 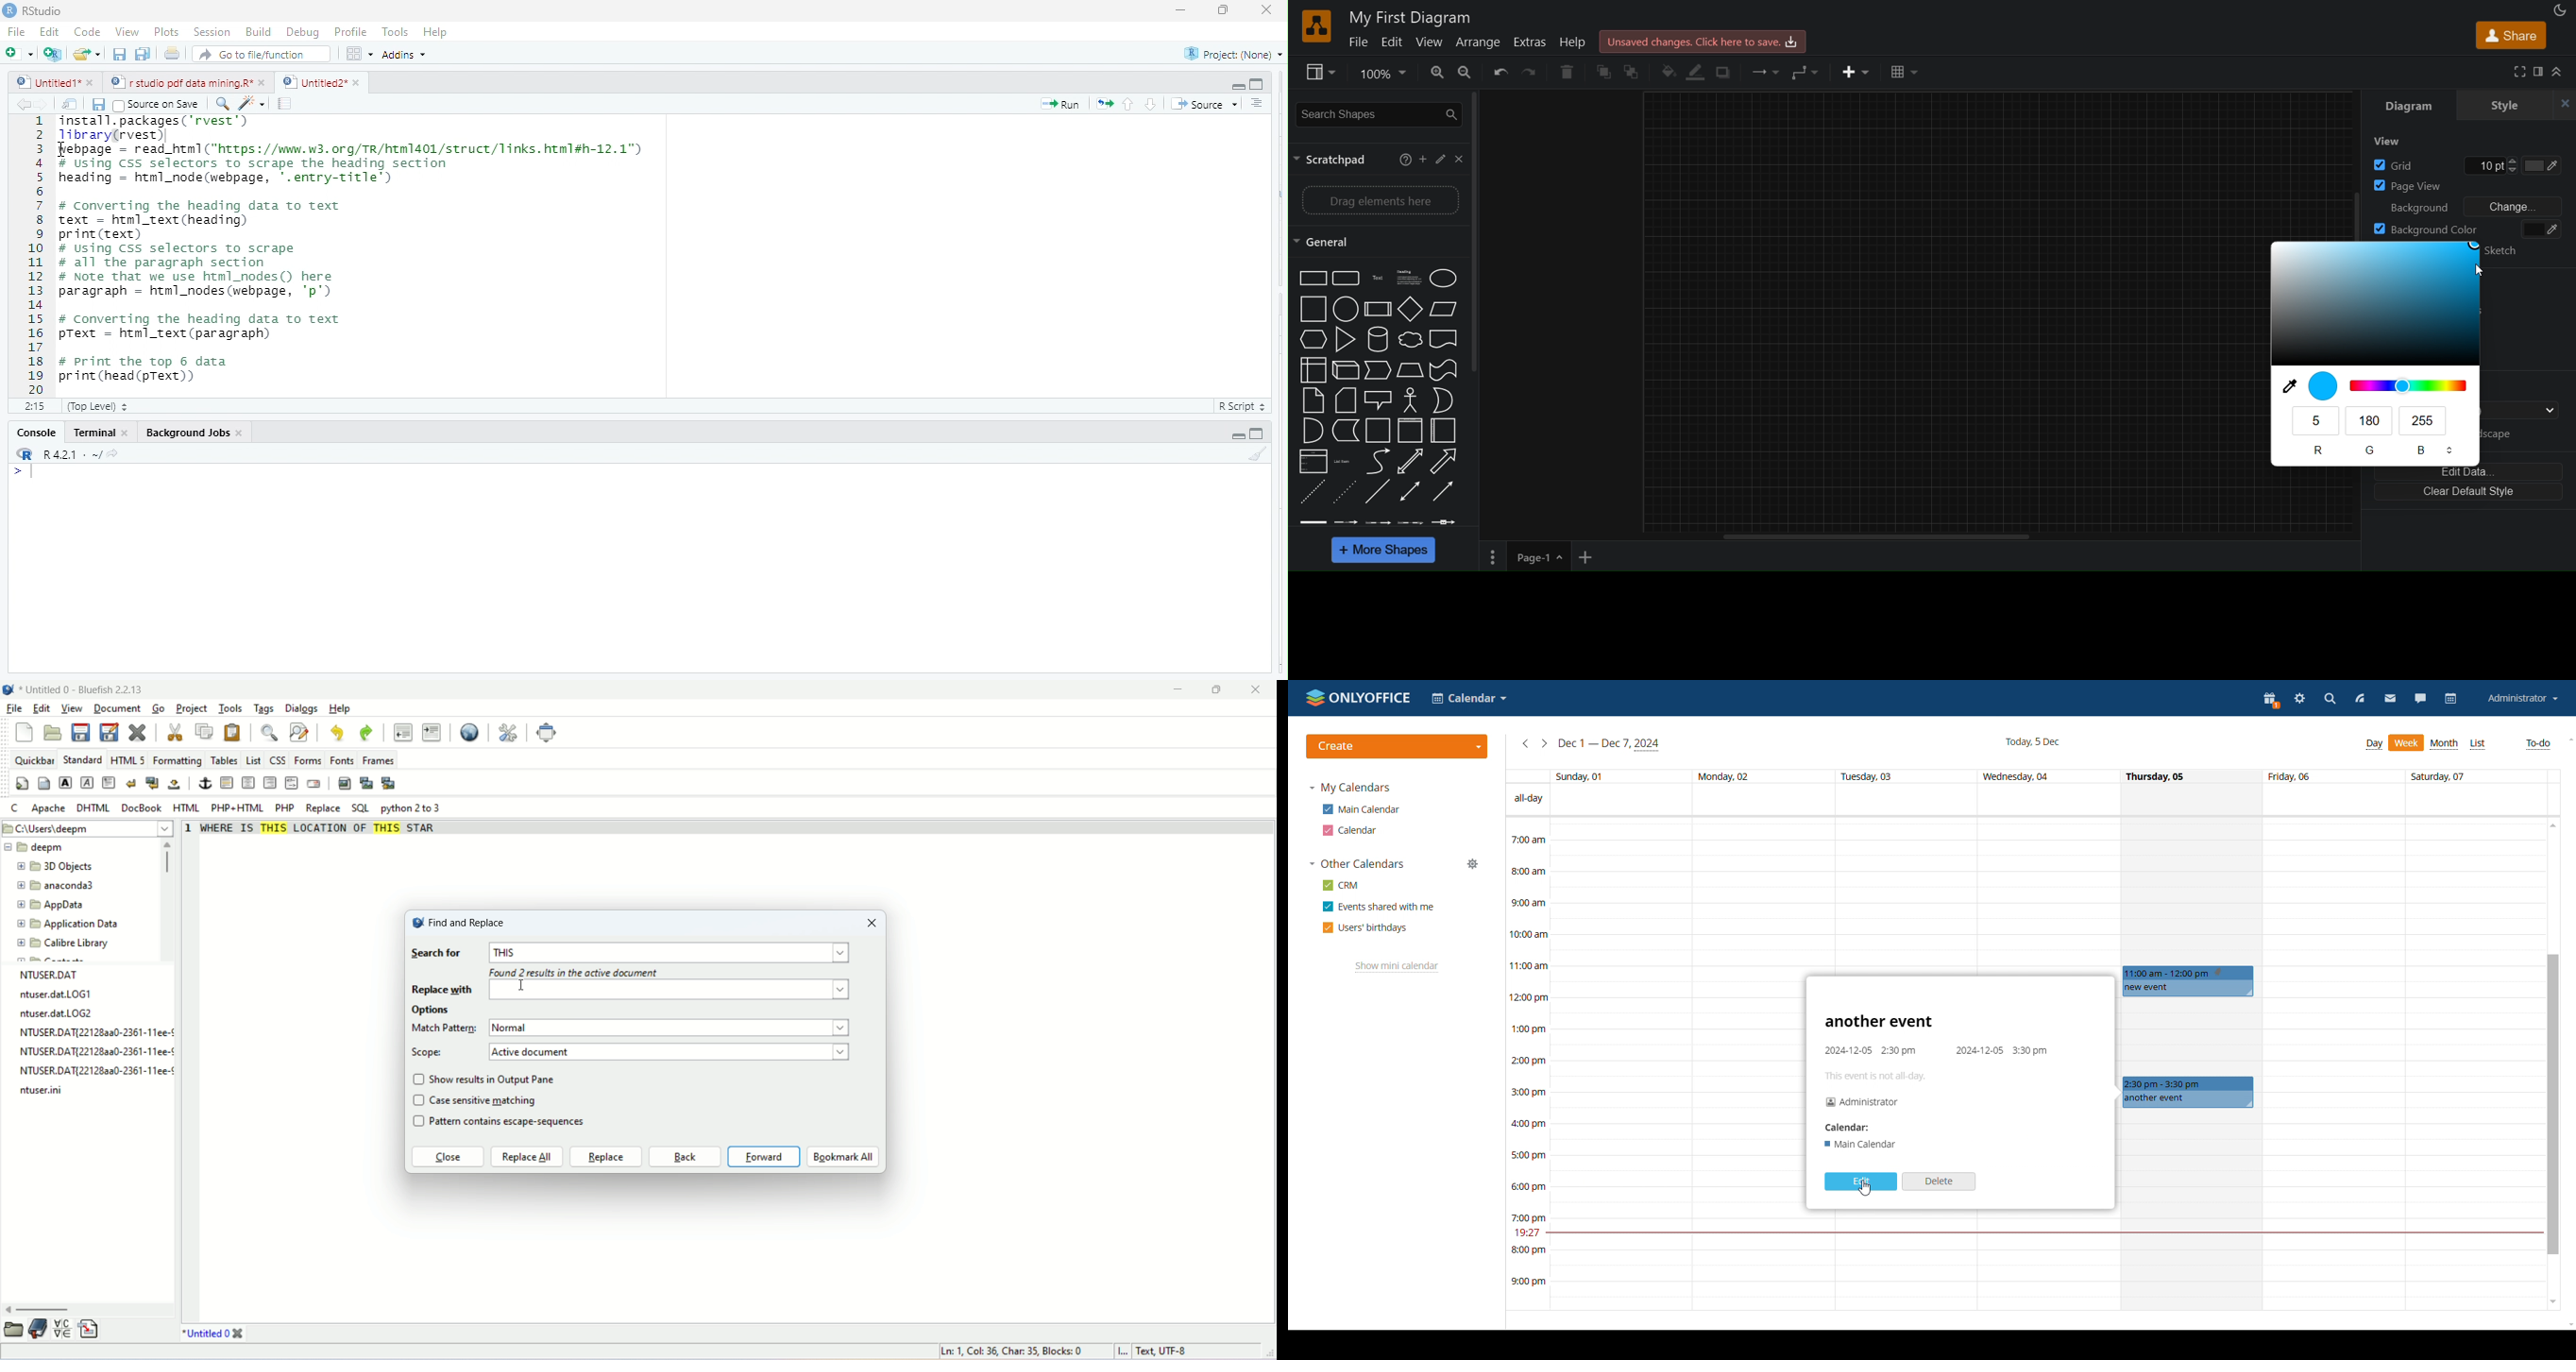 I want to click on to back, so click(x=1638, y=70).